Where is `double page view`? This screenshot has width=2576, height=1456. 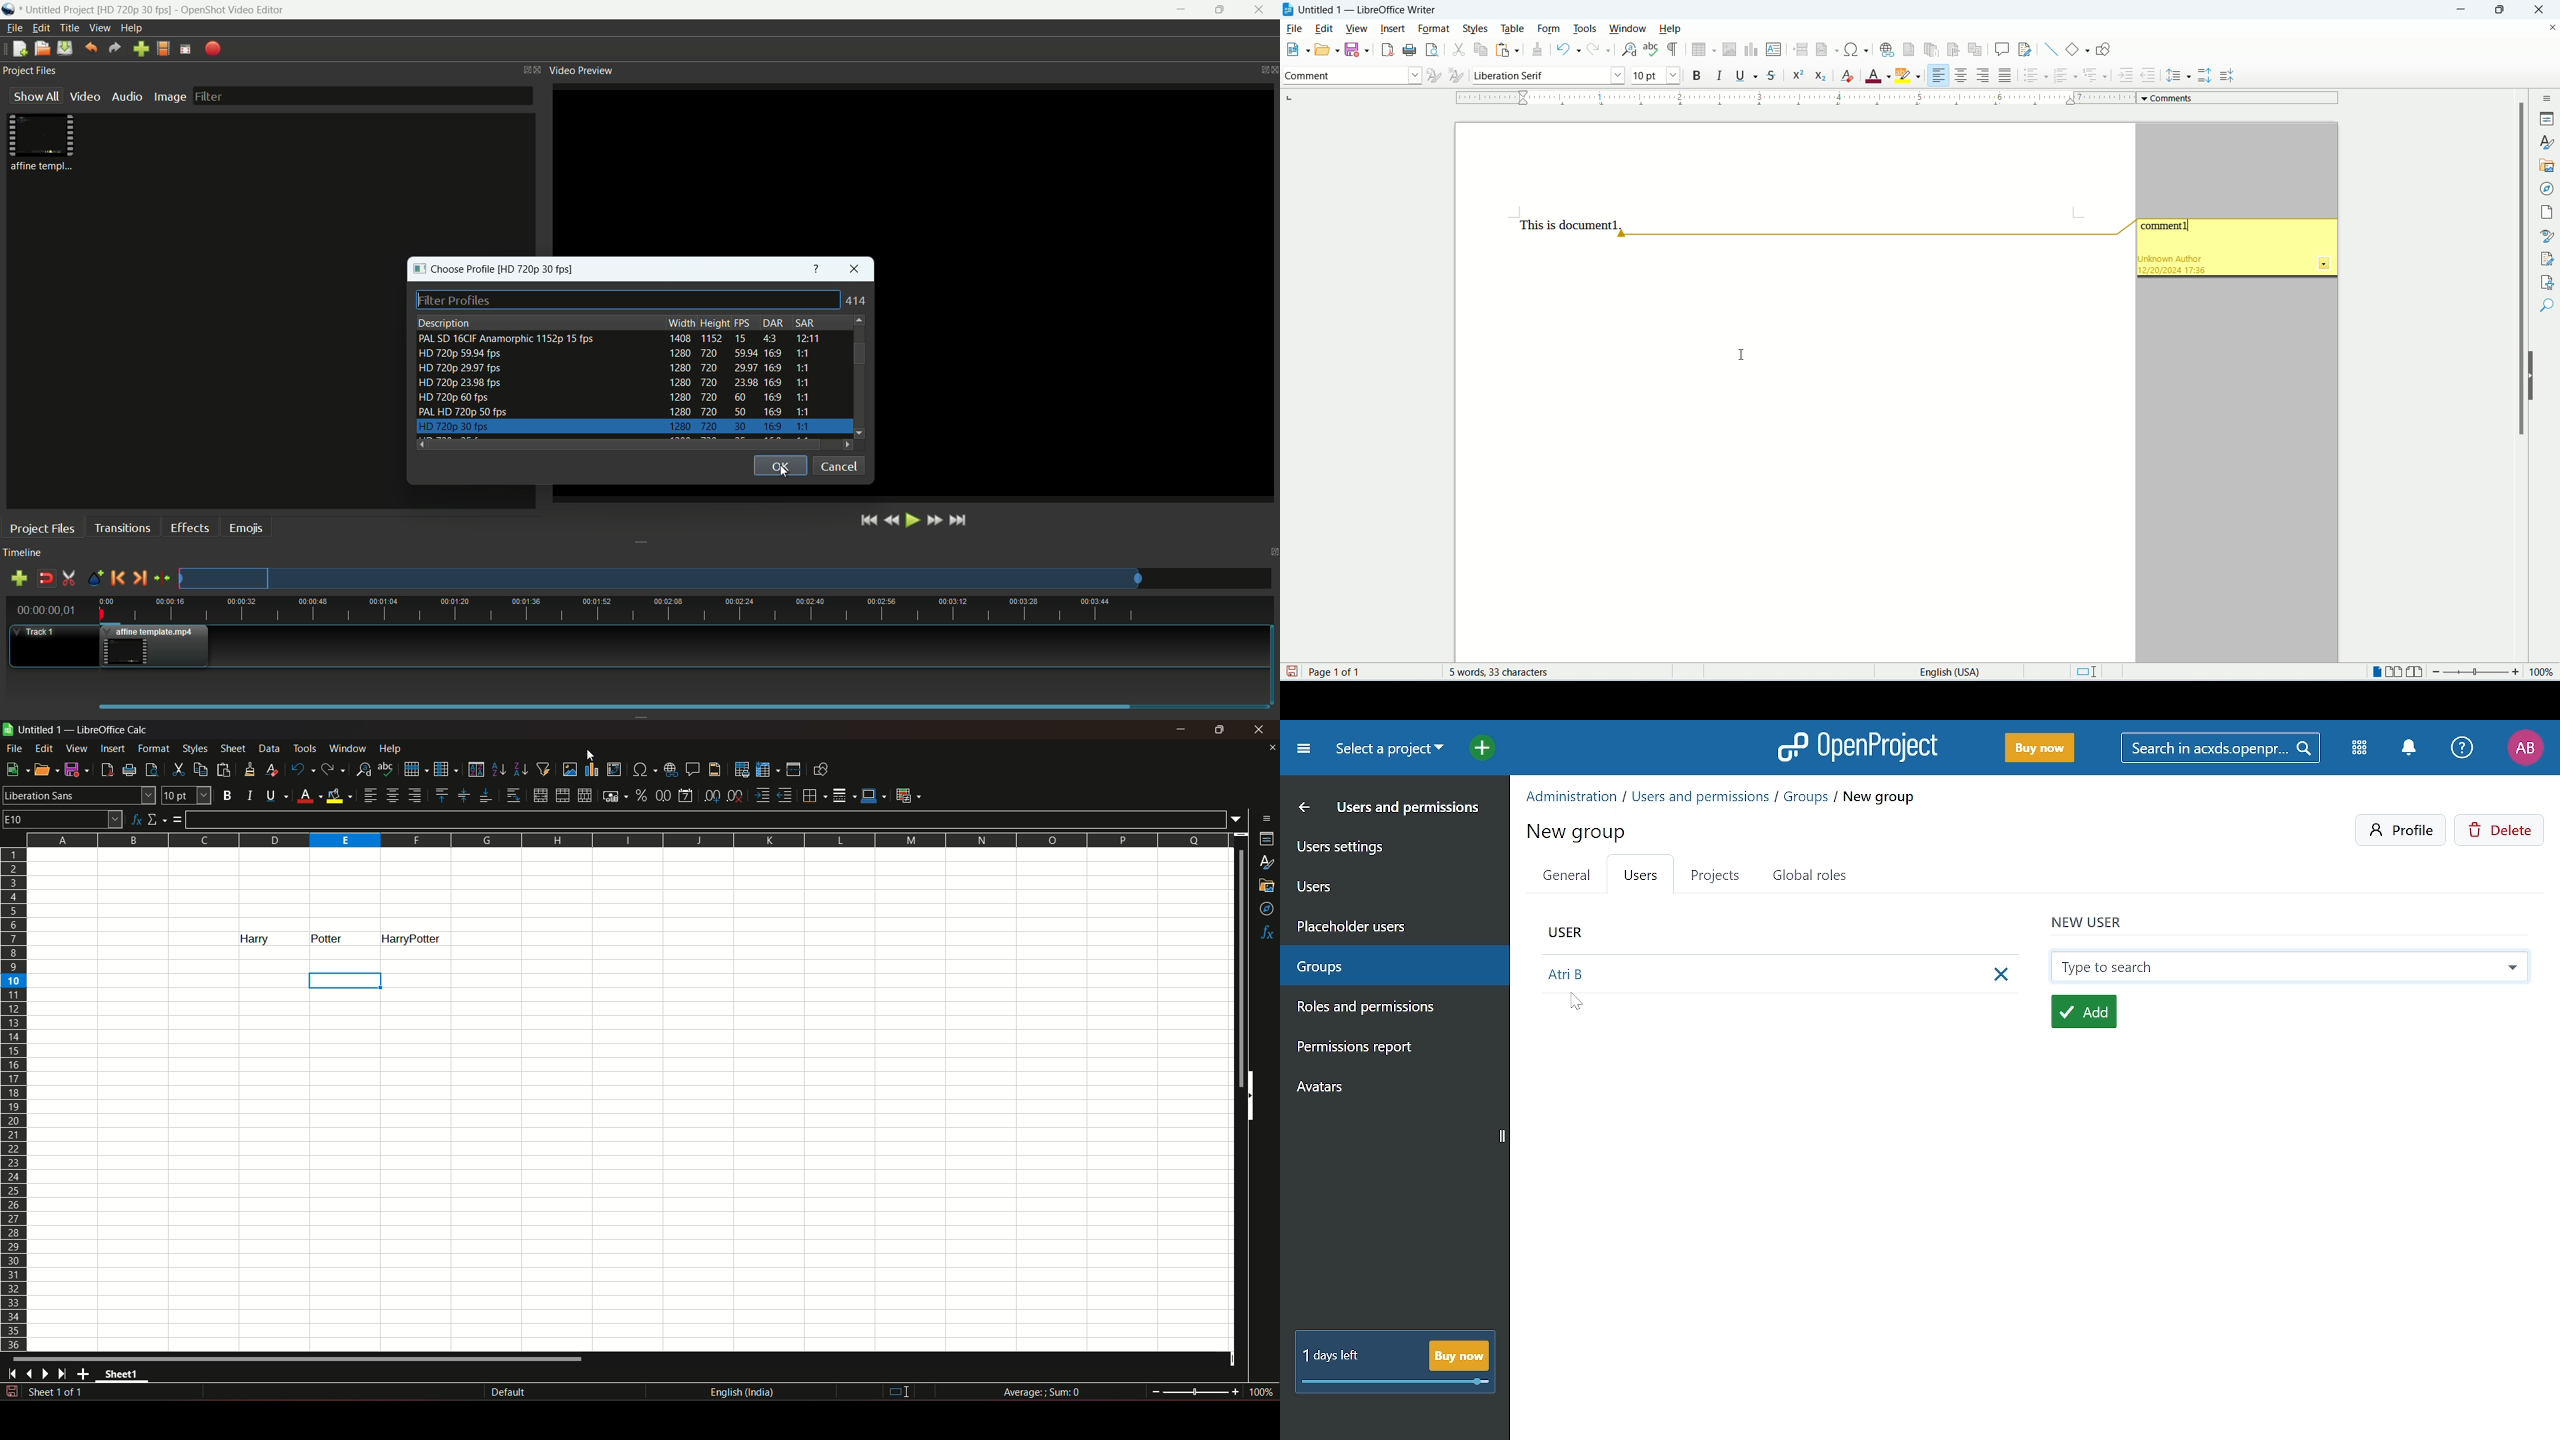 double page view is located at coordinates (2393, 671).